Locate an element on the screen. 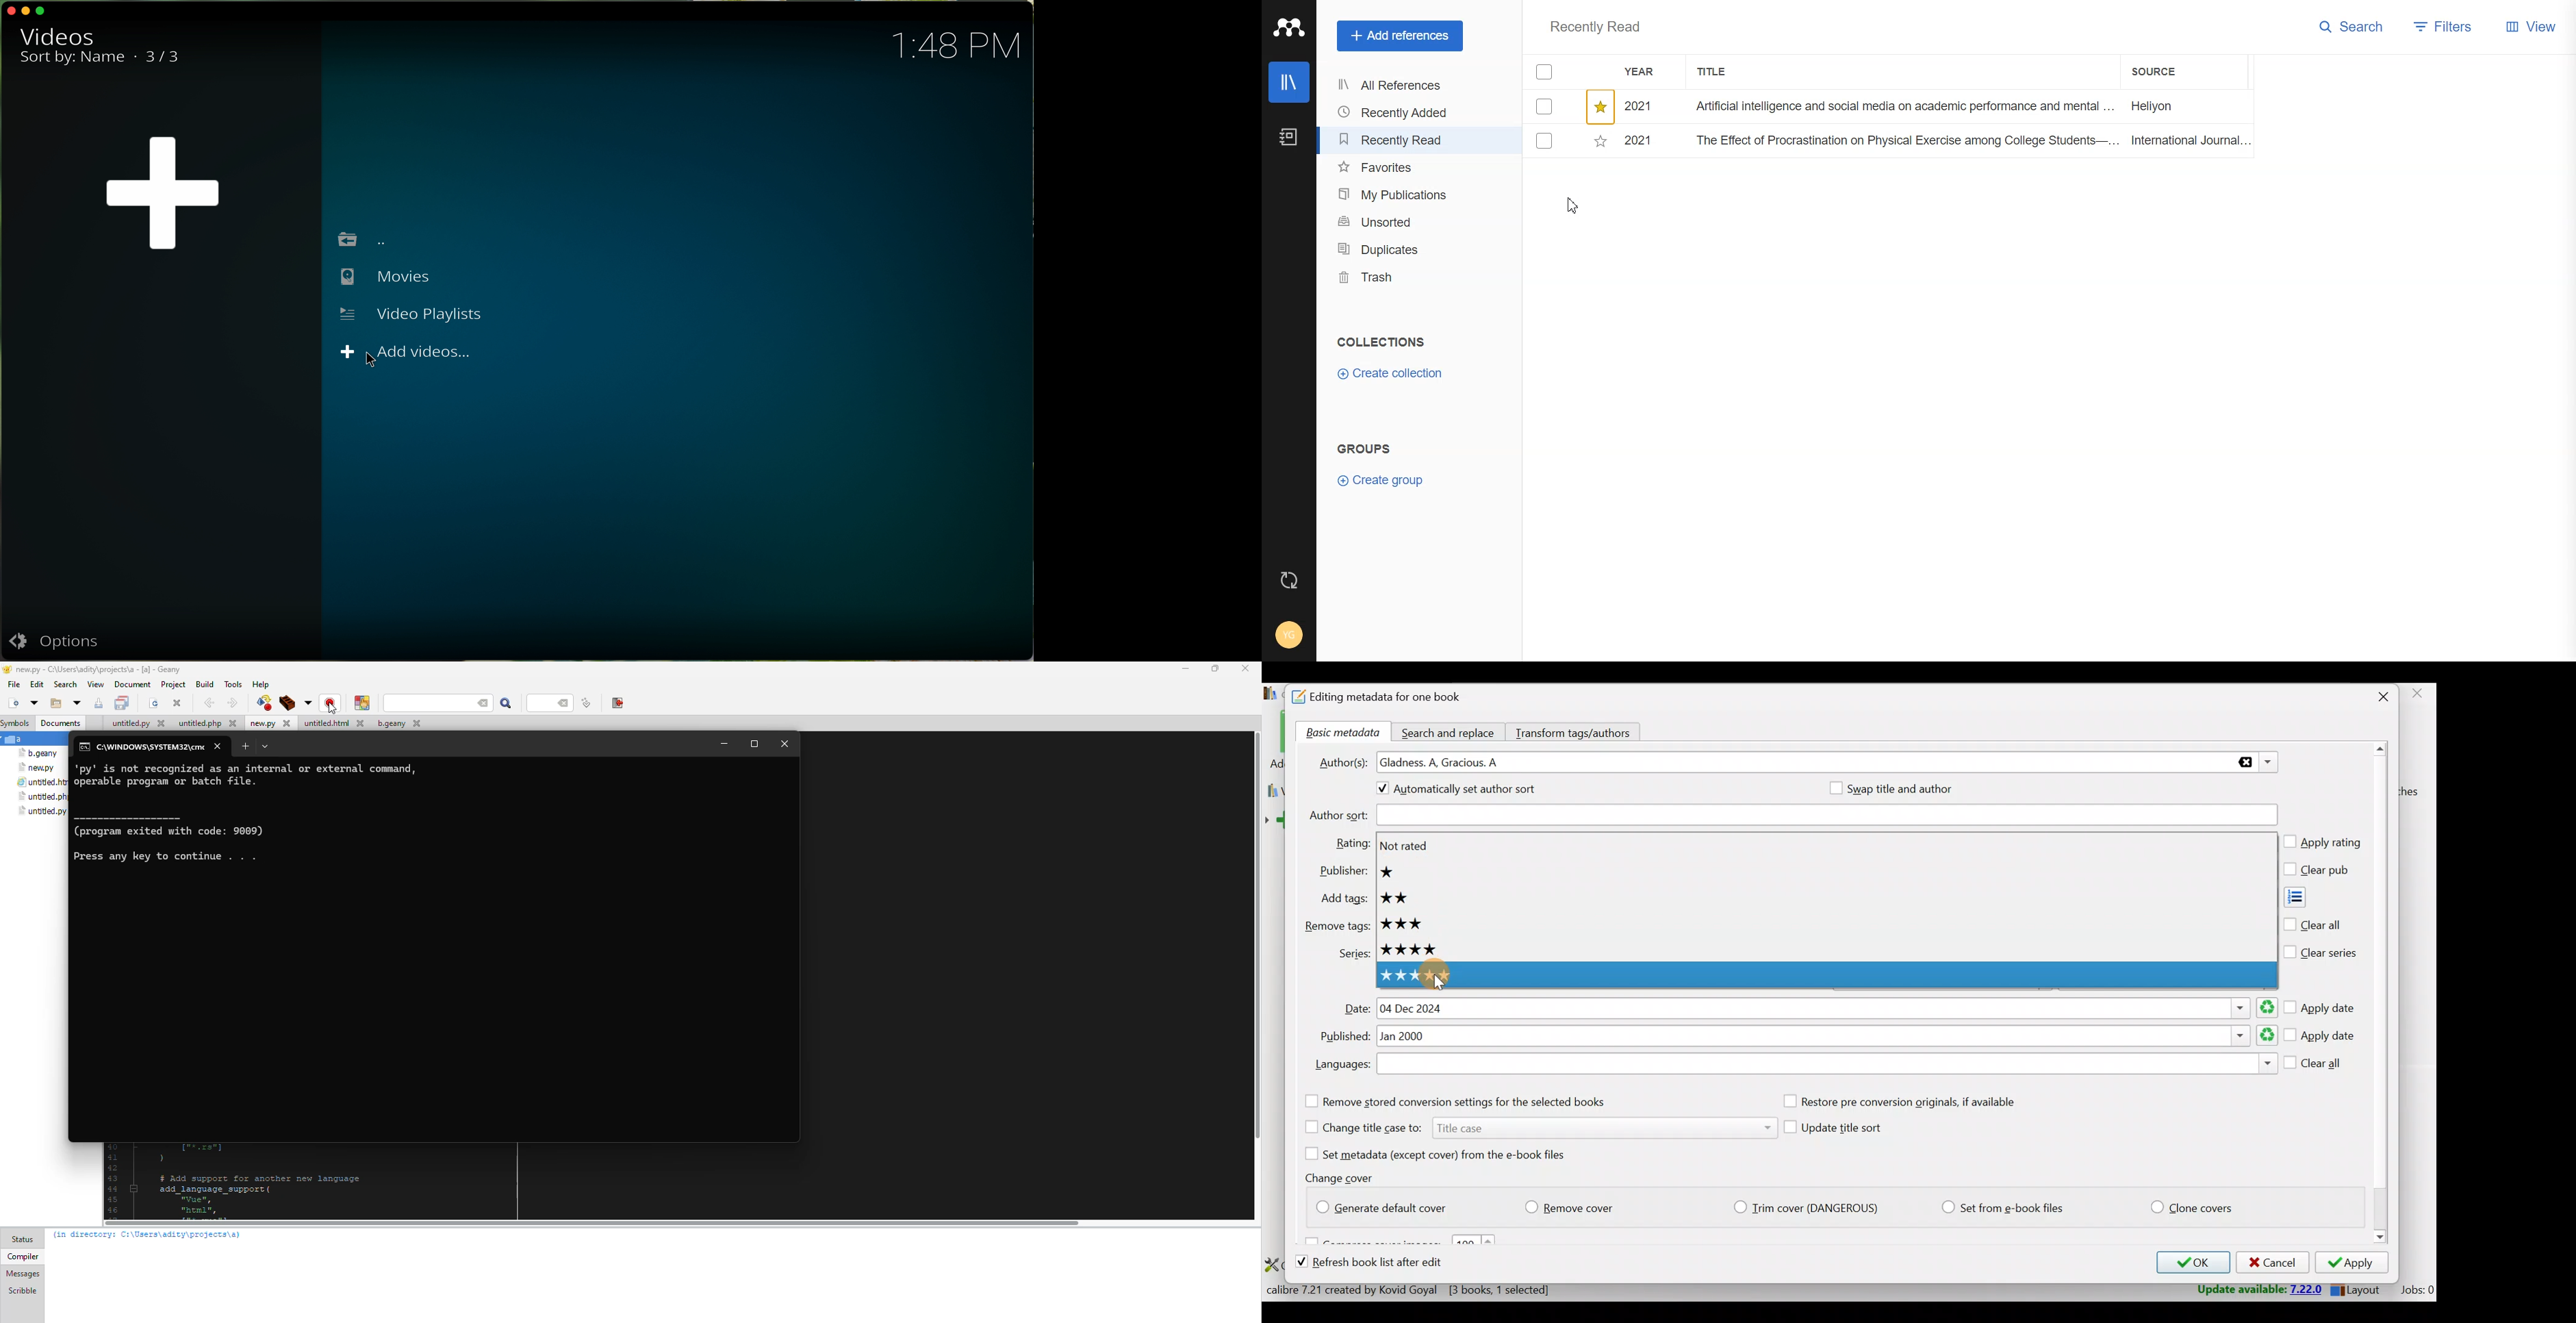 The image size is (2576, 1344). Statistics is located at coordinates (1431, 1289).